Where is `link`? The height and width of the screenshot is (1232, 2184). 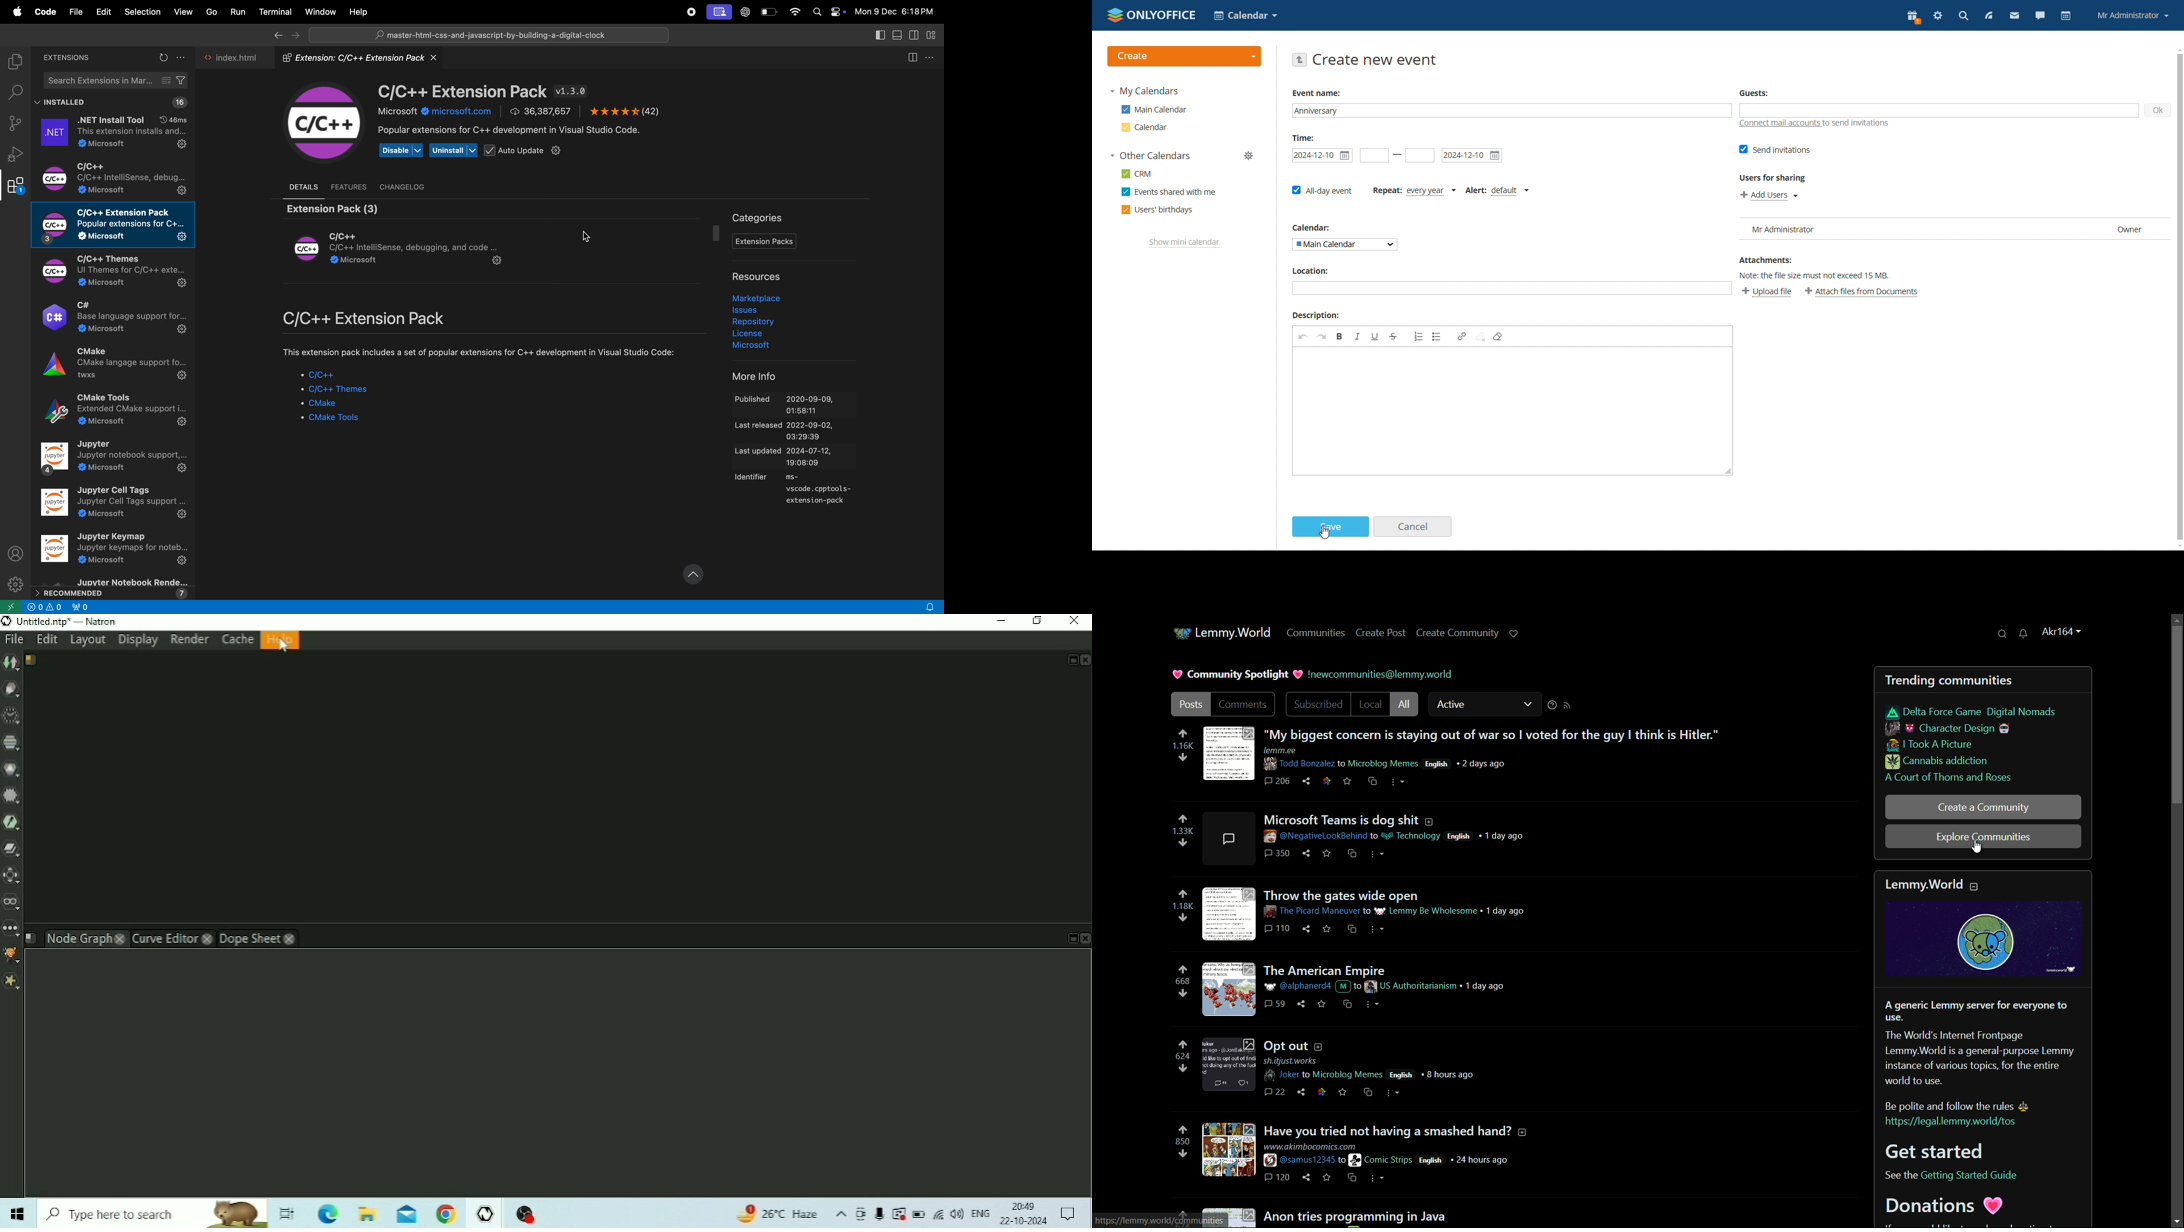 link is located at coordinates (1974, 1176).